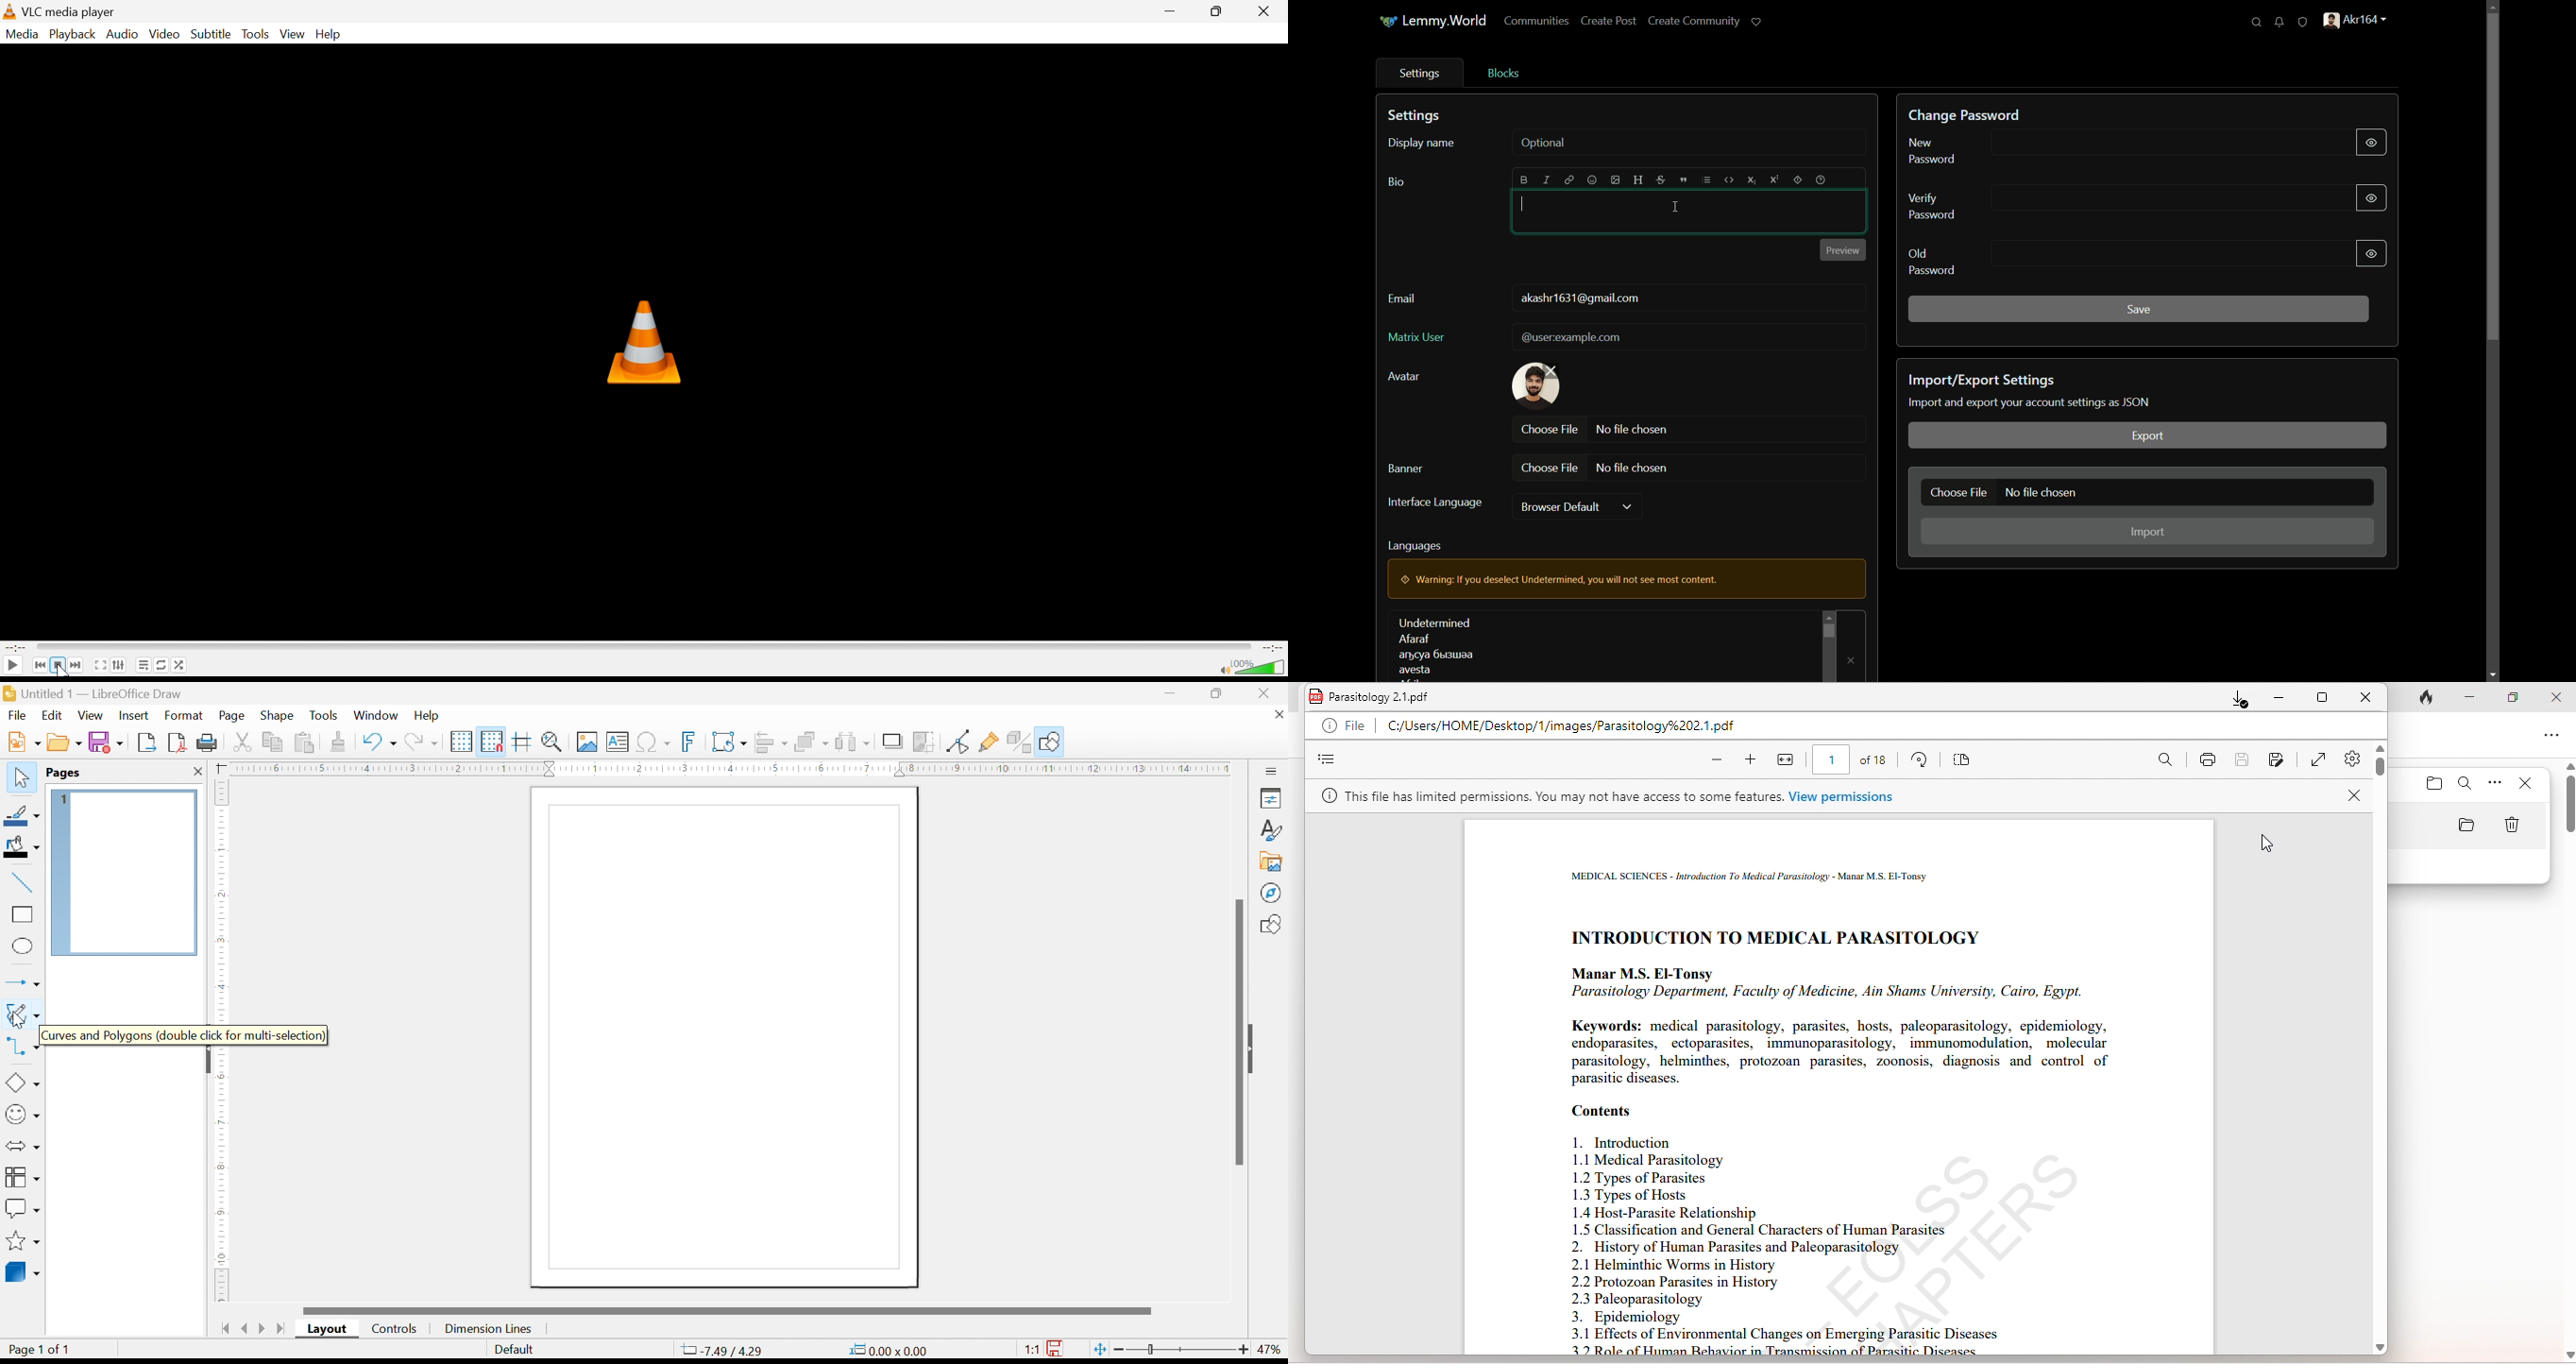 The image size is (2576, 1372). What do you see at coordinates (724, 1038) in the screenshot?
I see `page 1` at bounding box center [724, 1038].